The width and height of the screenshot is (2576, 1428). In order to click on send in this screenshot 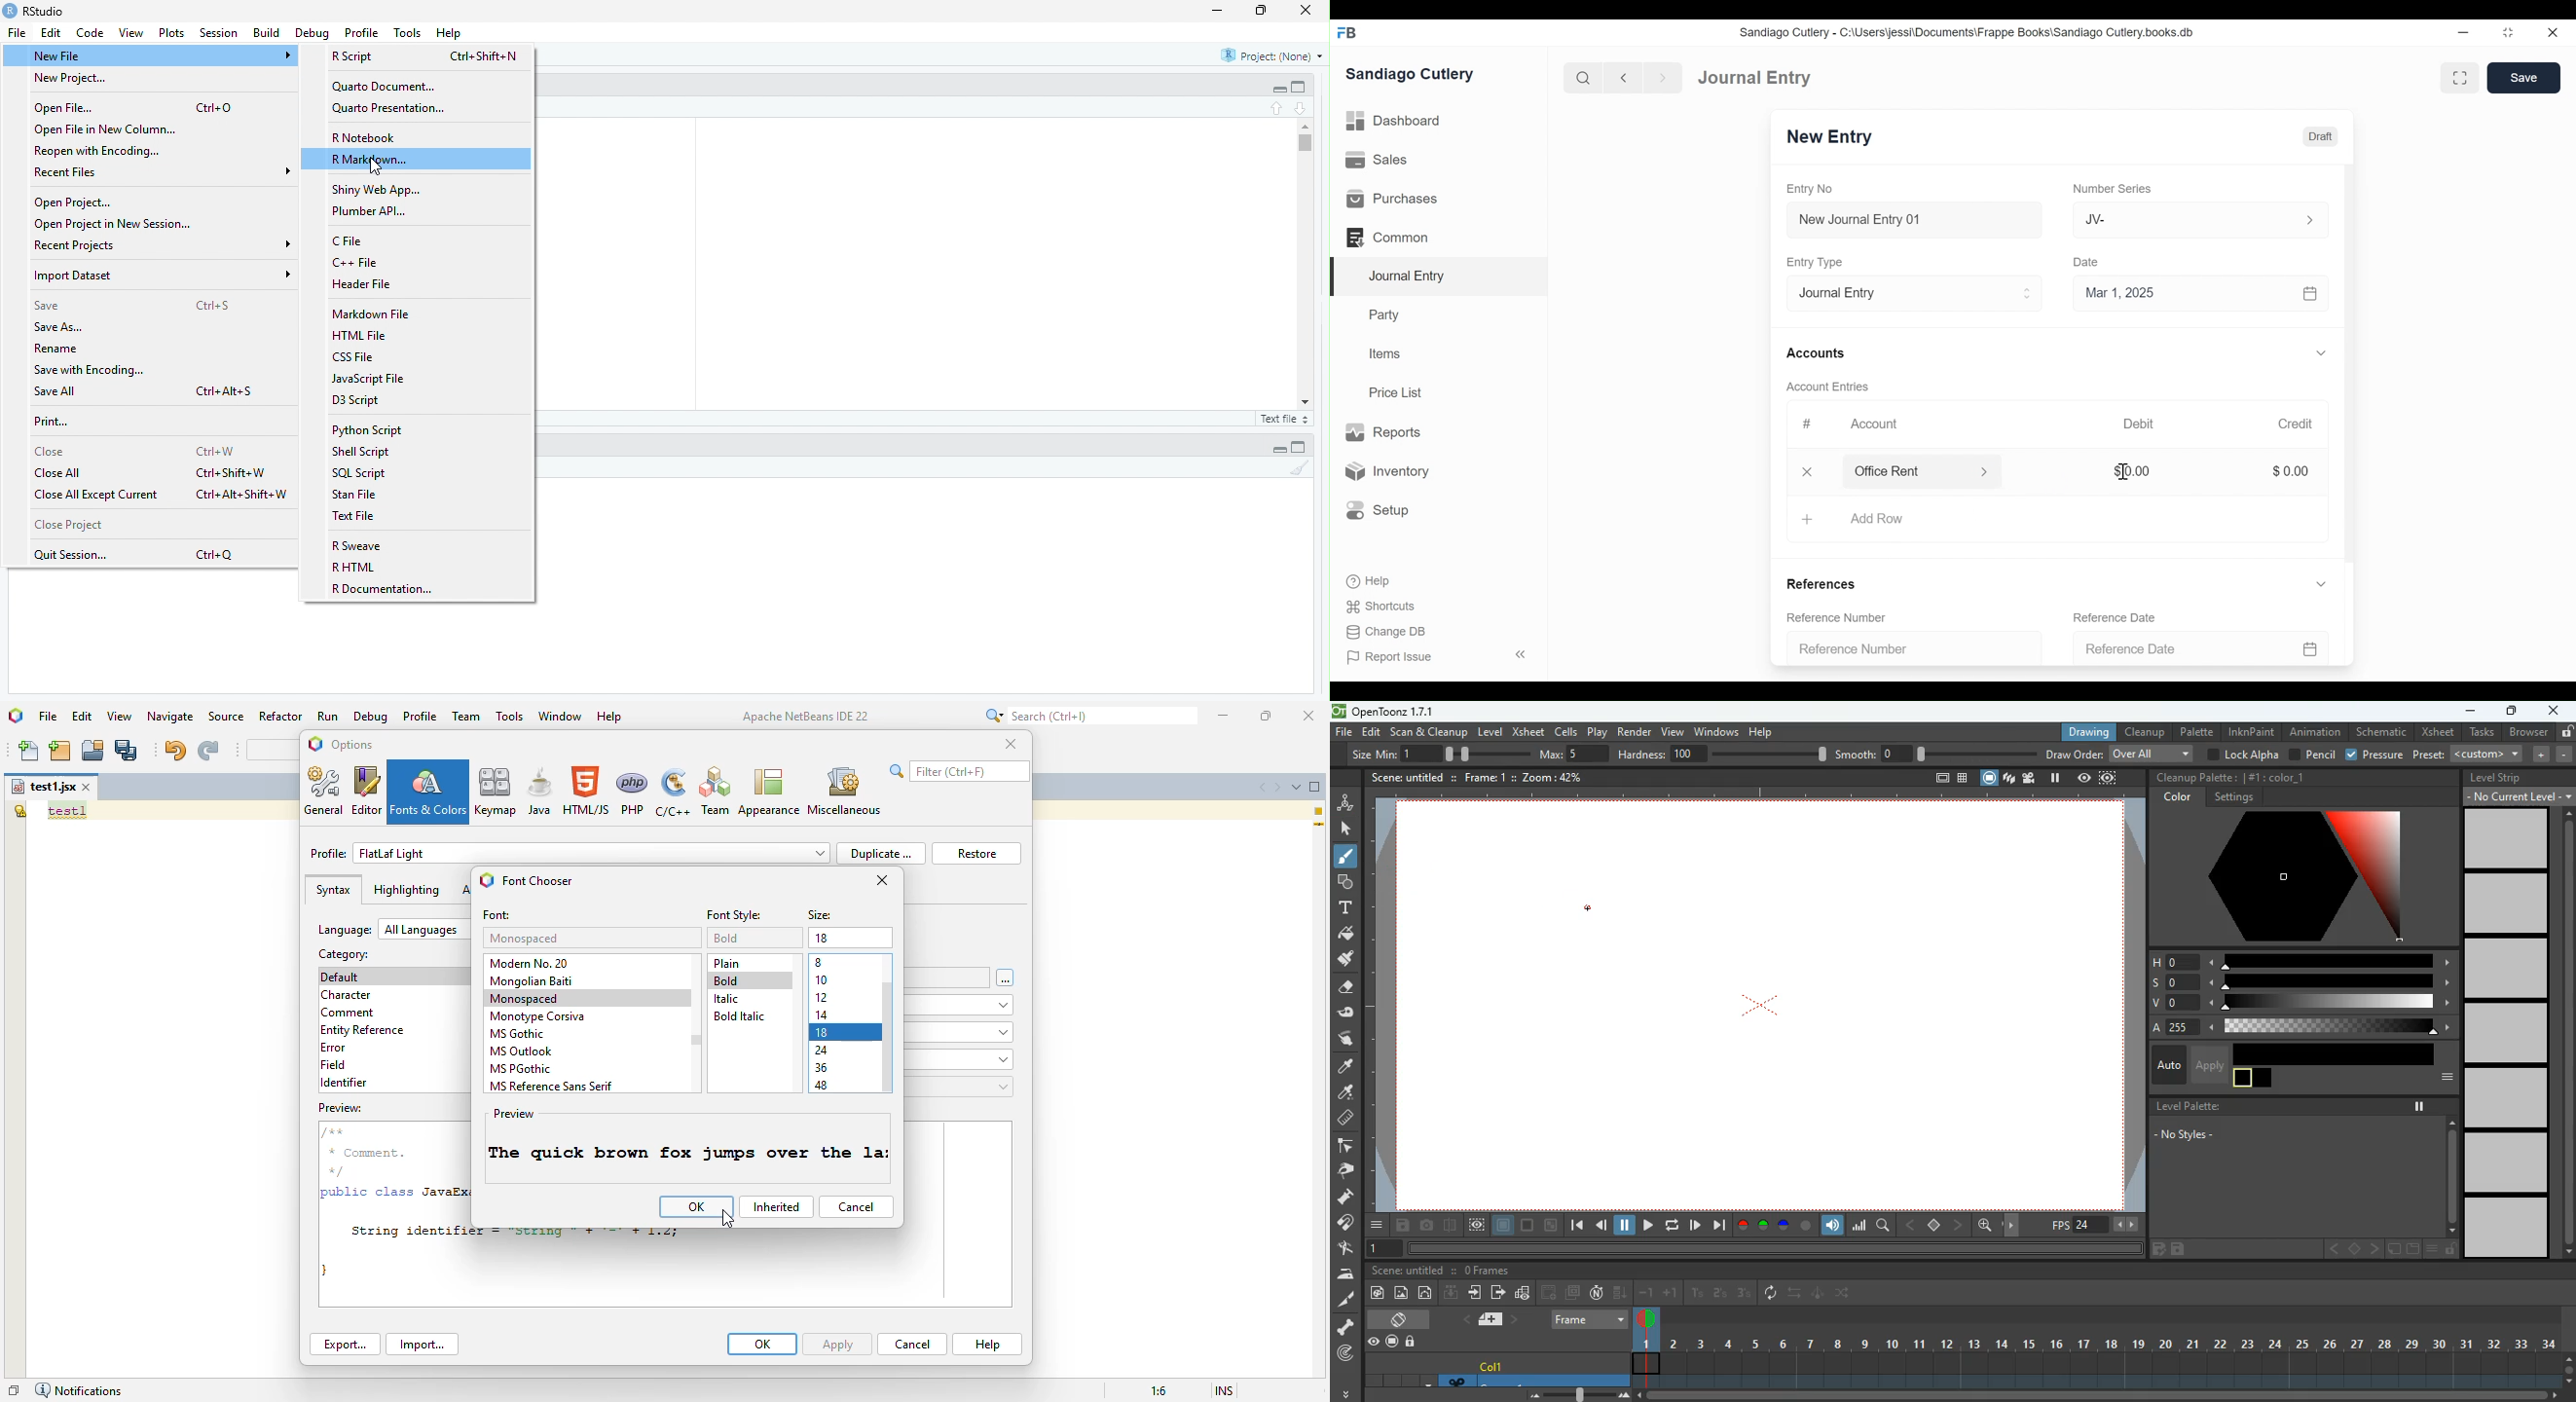, I will do `click(1498, 1292)`.